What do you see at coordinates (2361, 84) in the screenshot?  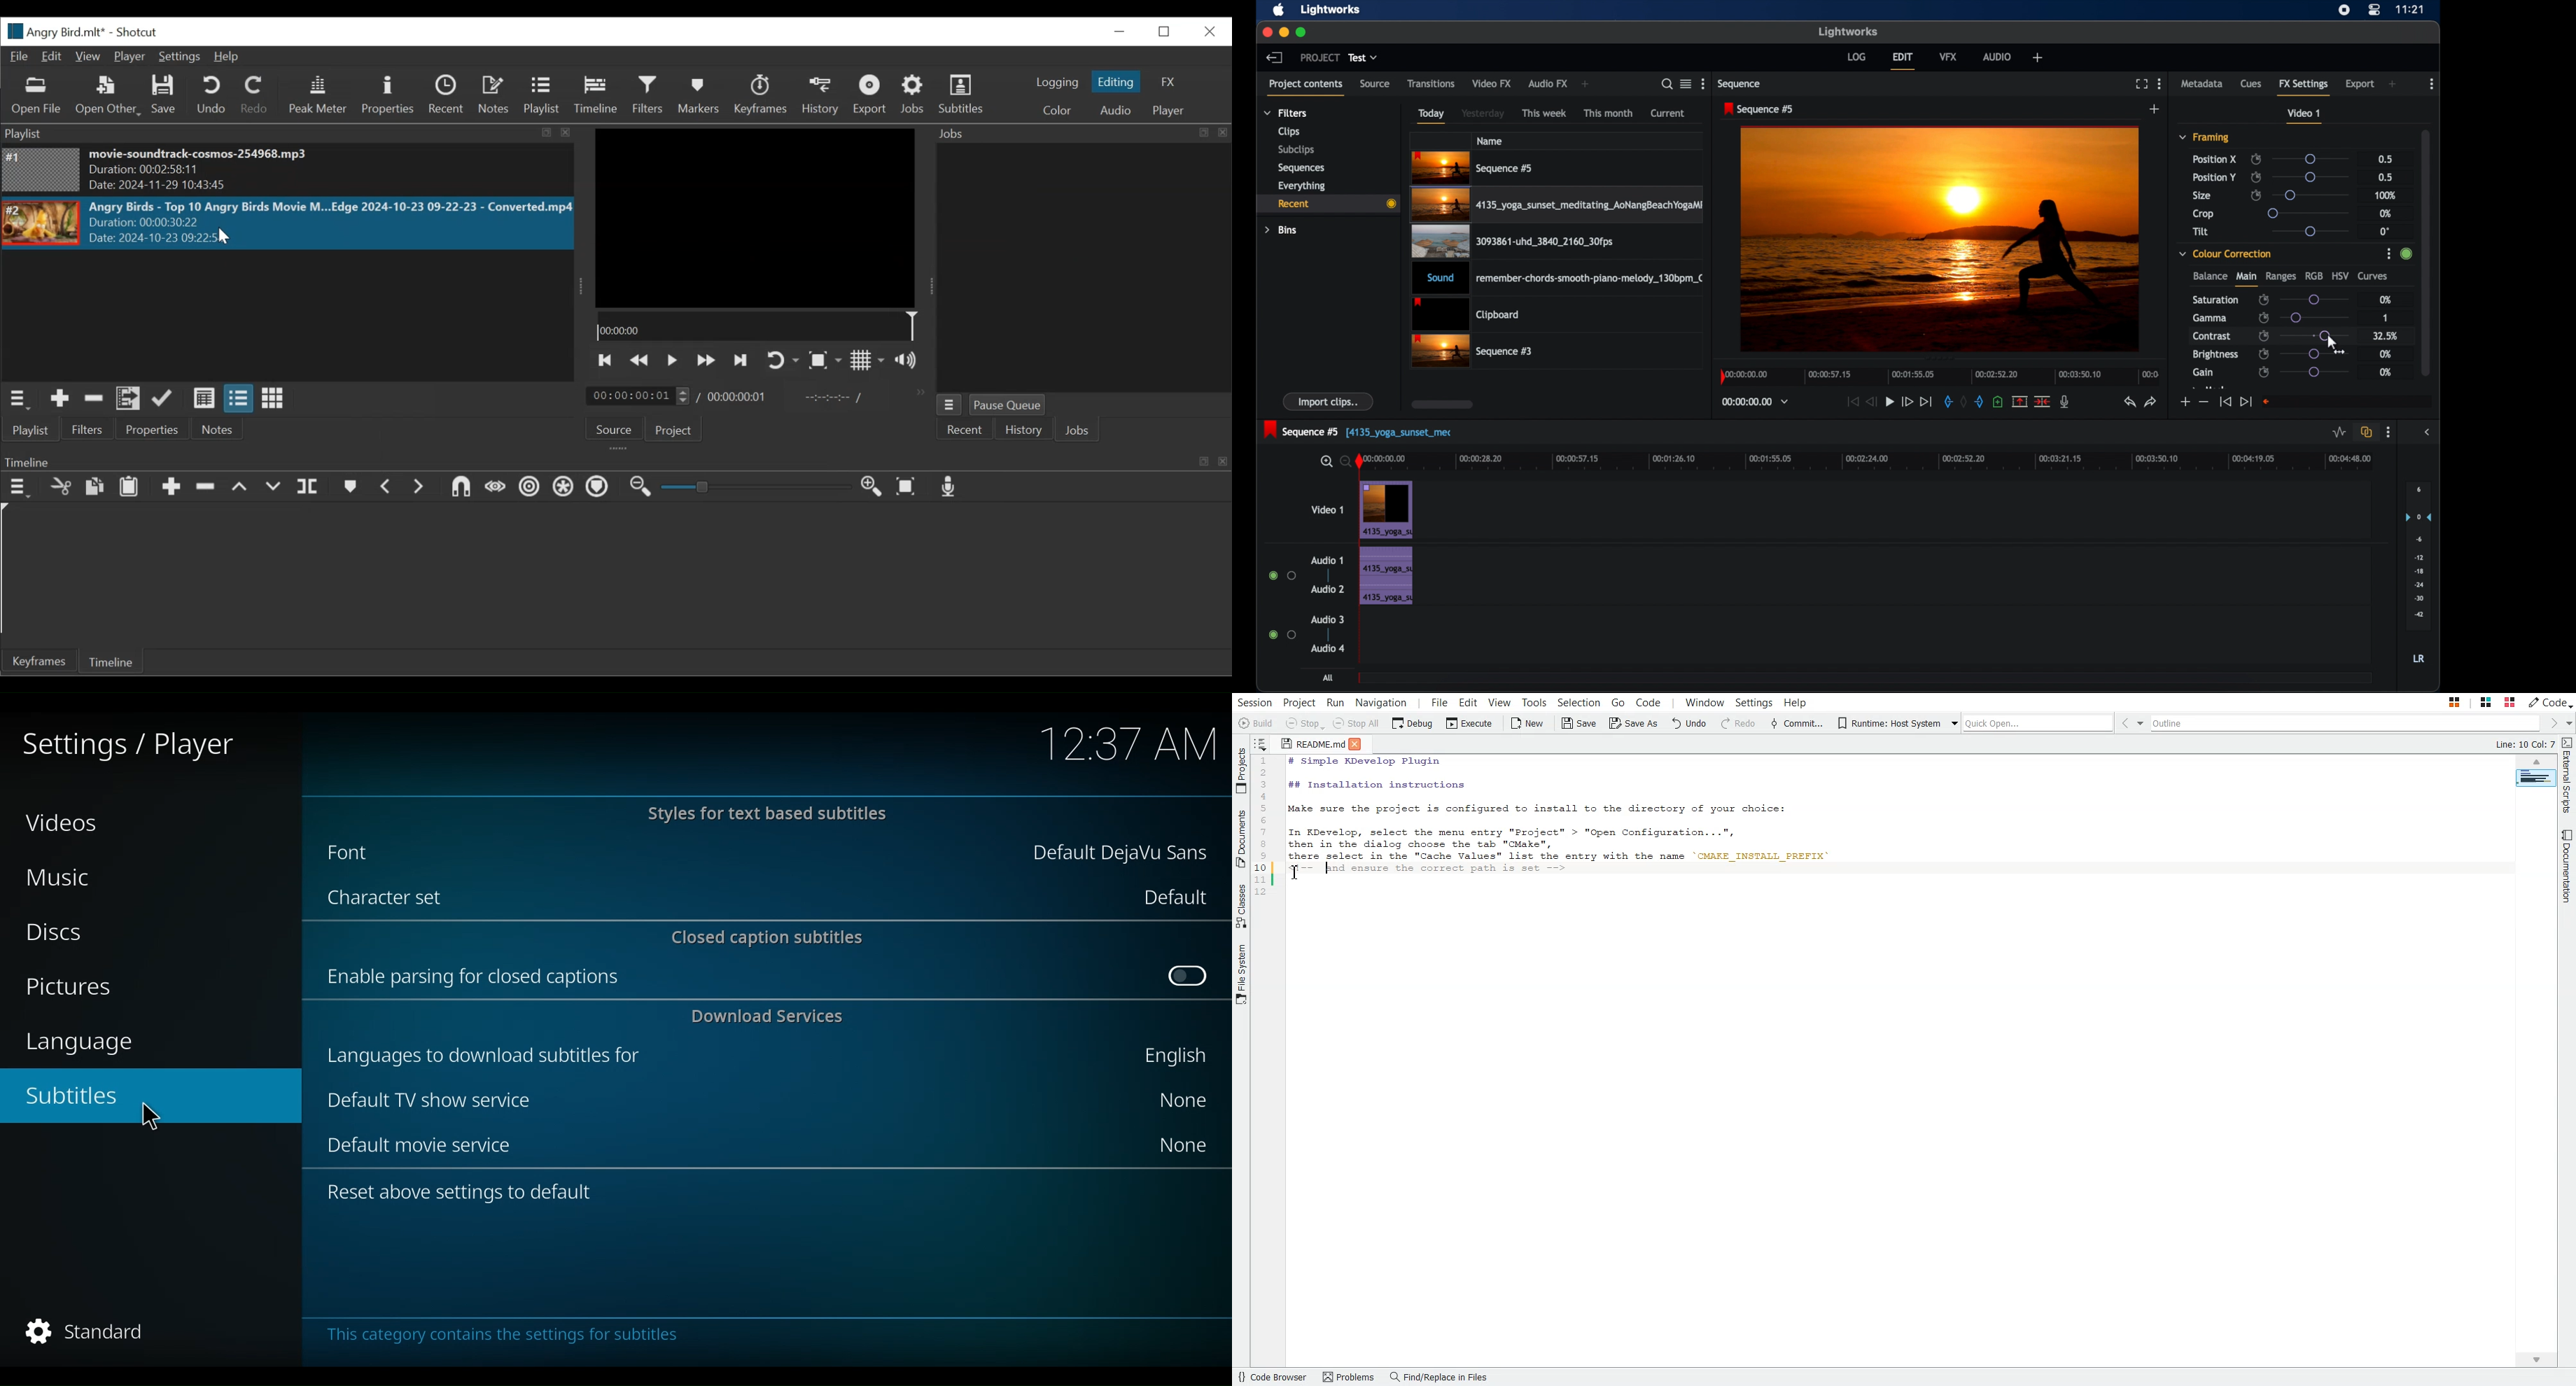 I see `export` at bounding box center [2361, 84].